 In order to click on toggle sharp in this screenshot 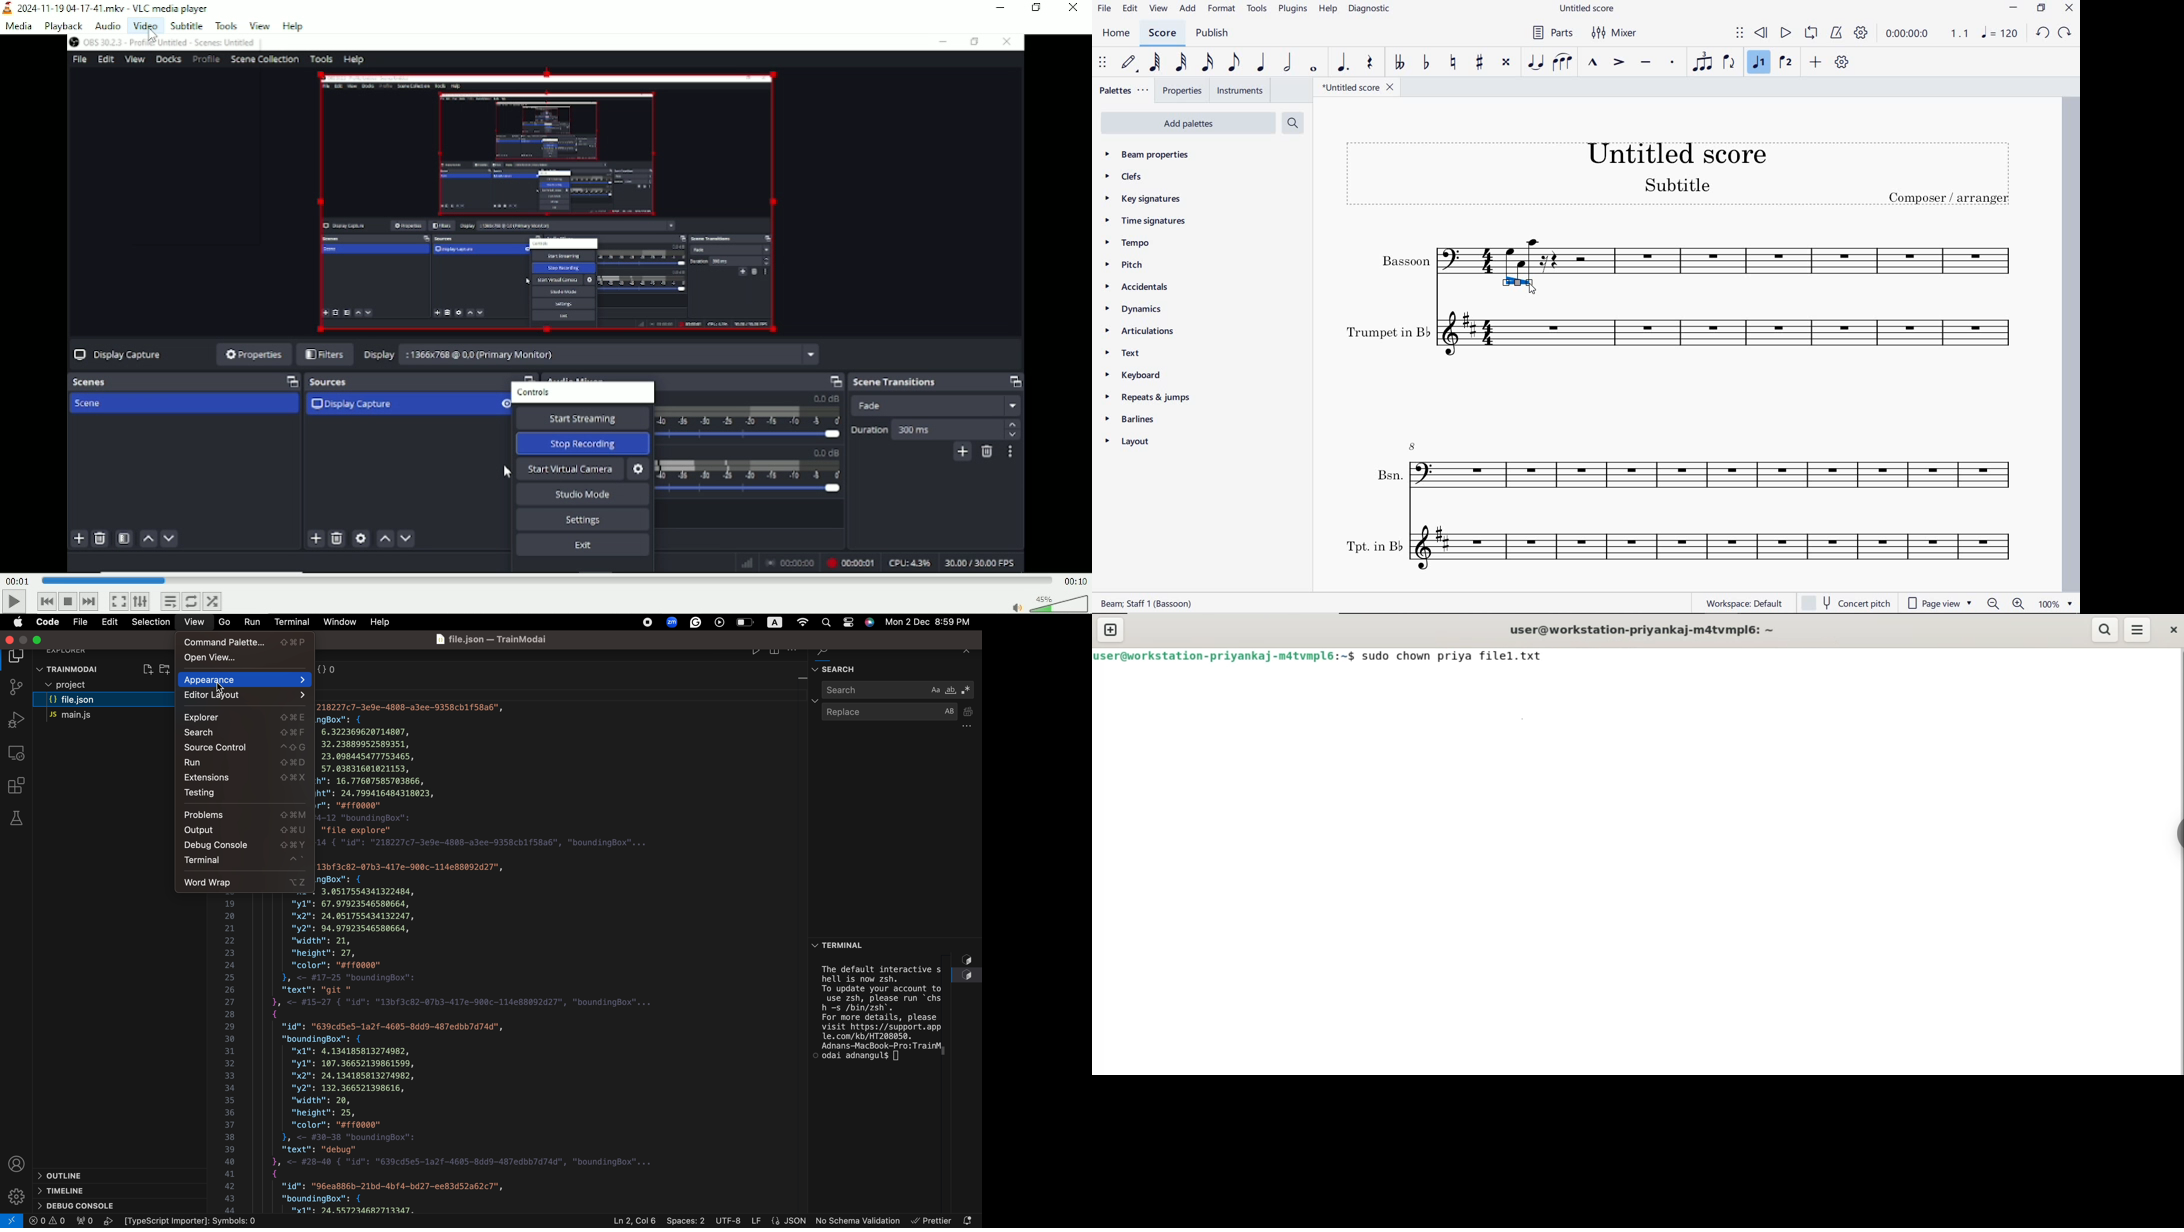, I will do `click(1479, 63)`.